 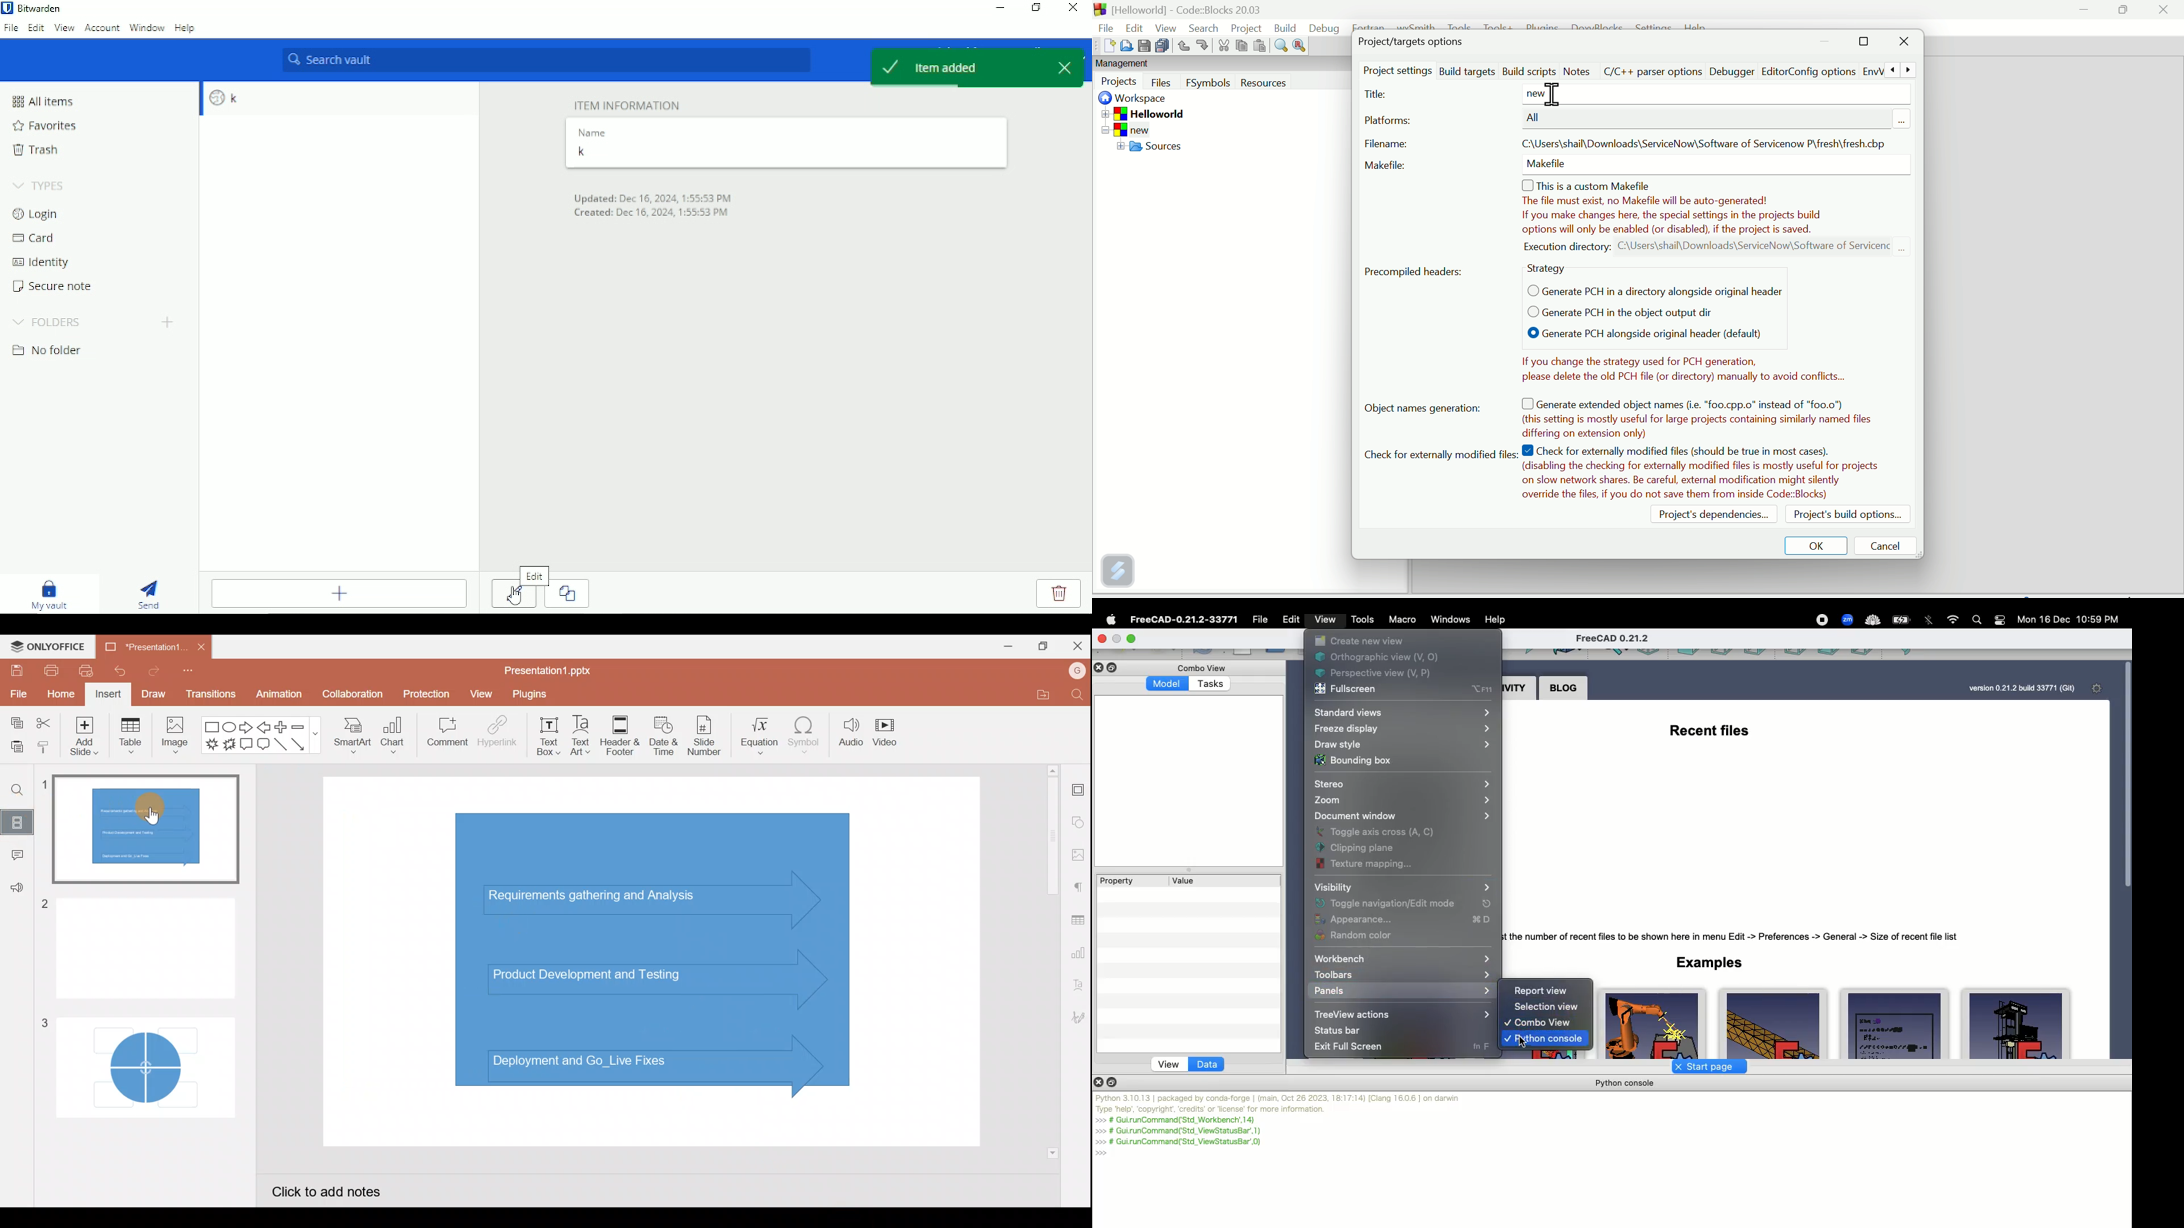 What do you see at coordinates (1080, 887) in the screenshot?
I see `Paragraph settings` at bounding box center [1080, 887].